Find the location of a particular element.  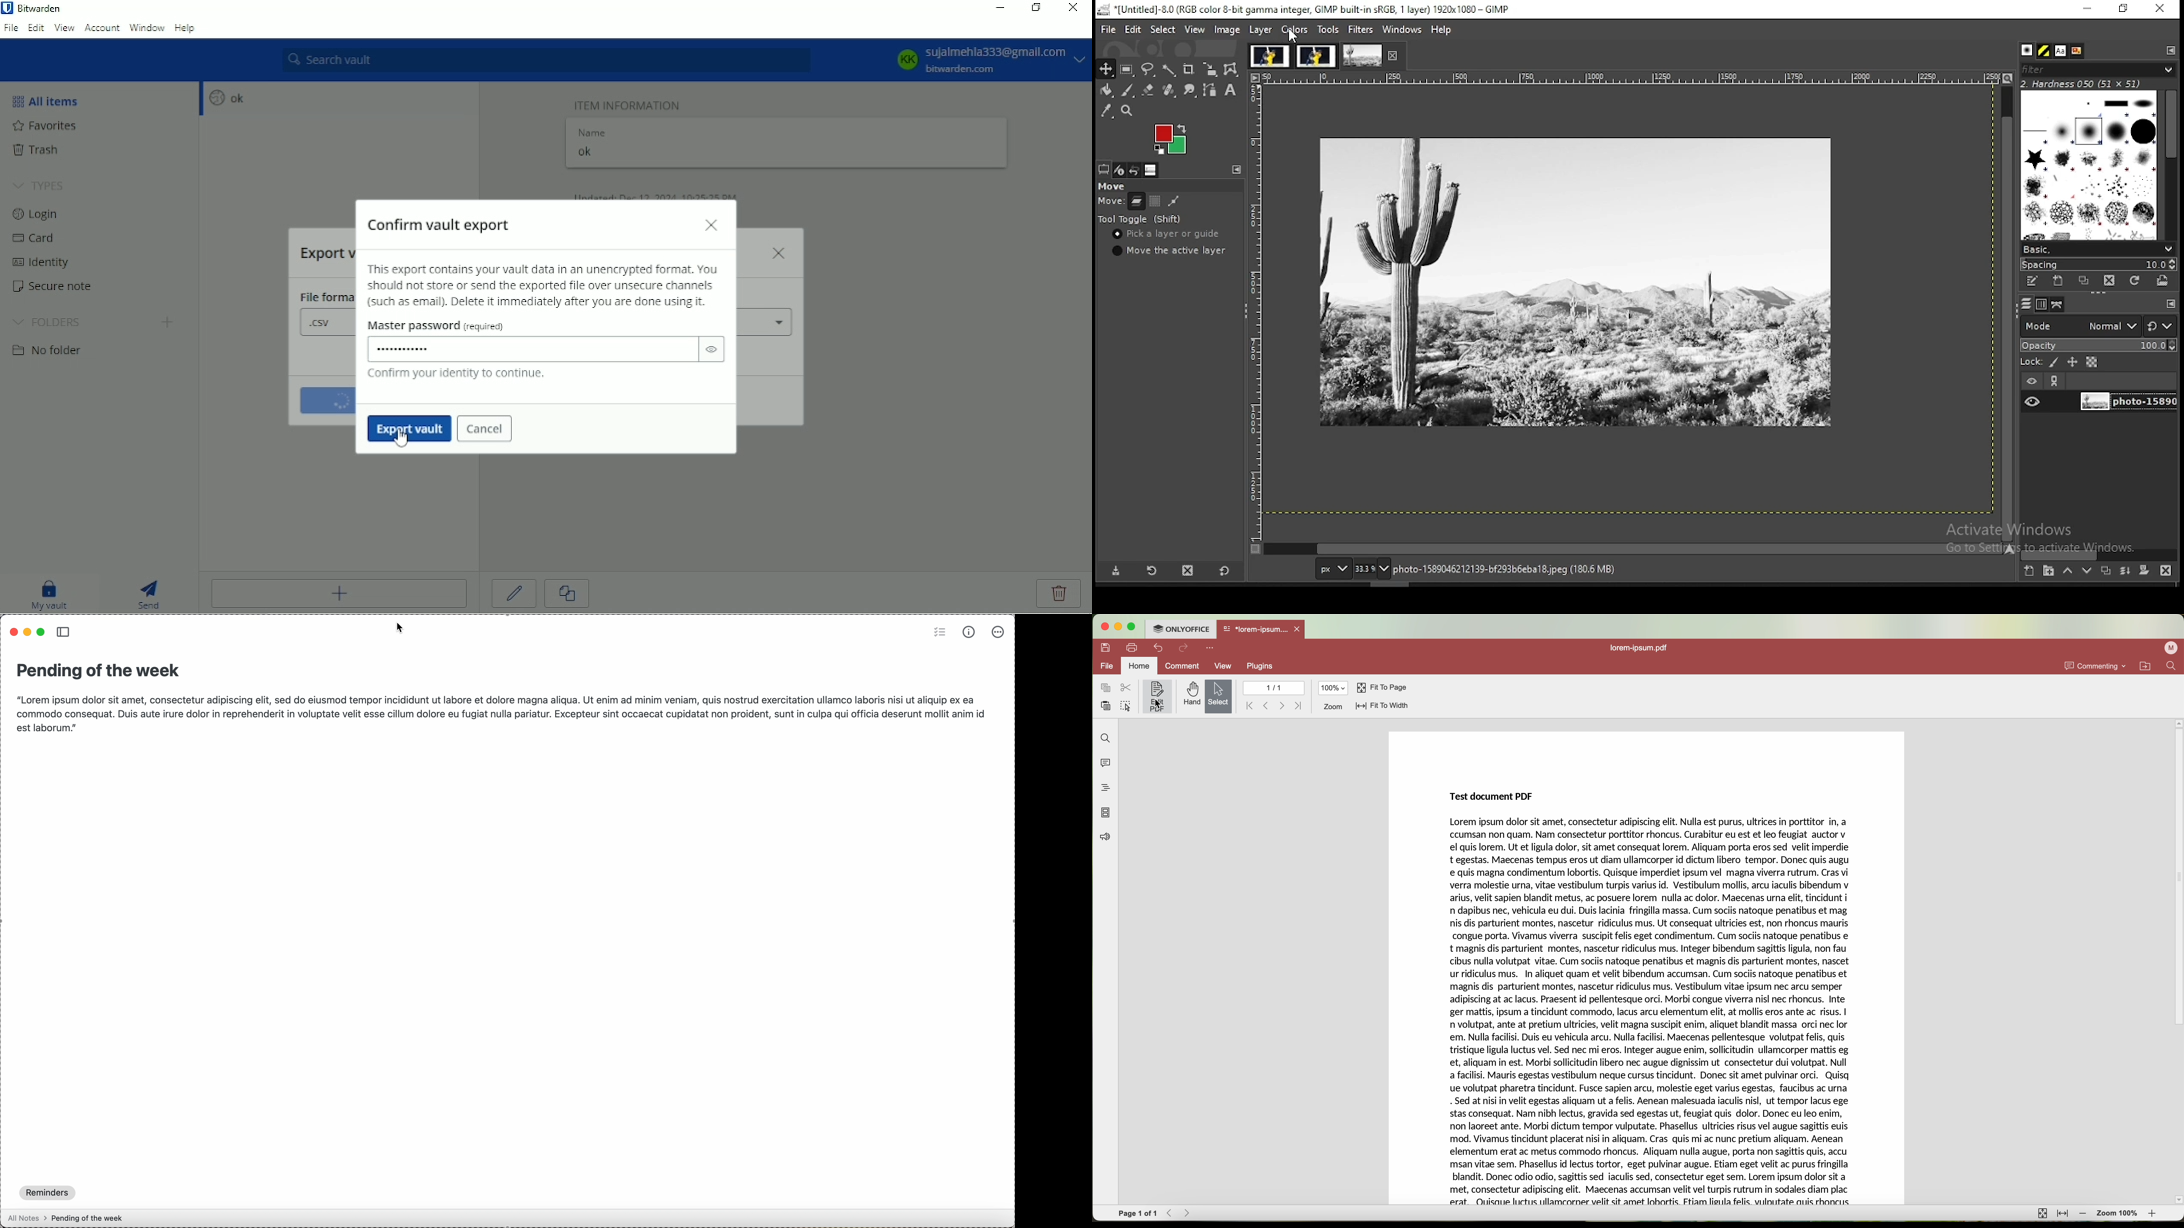

Secure note is located at coordinates (62, 289).